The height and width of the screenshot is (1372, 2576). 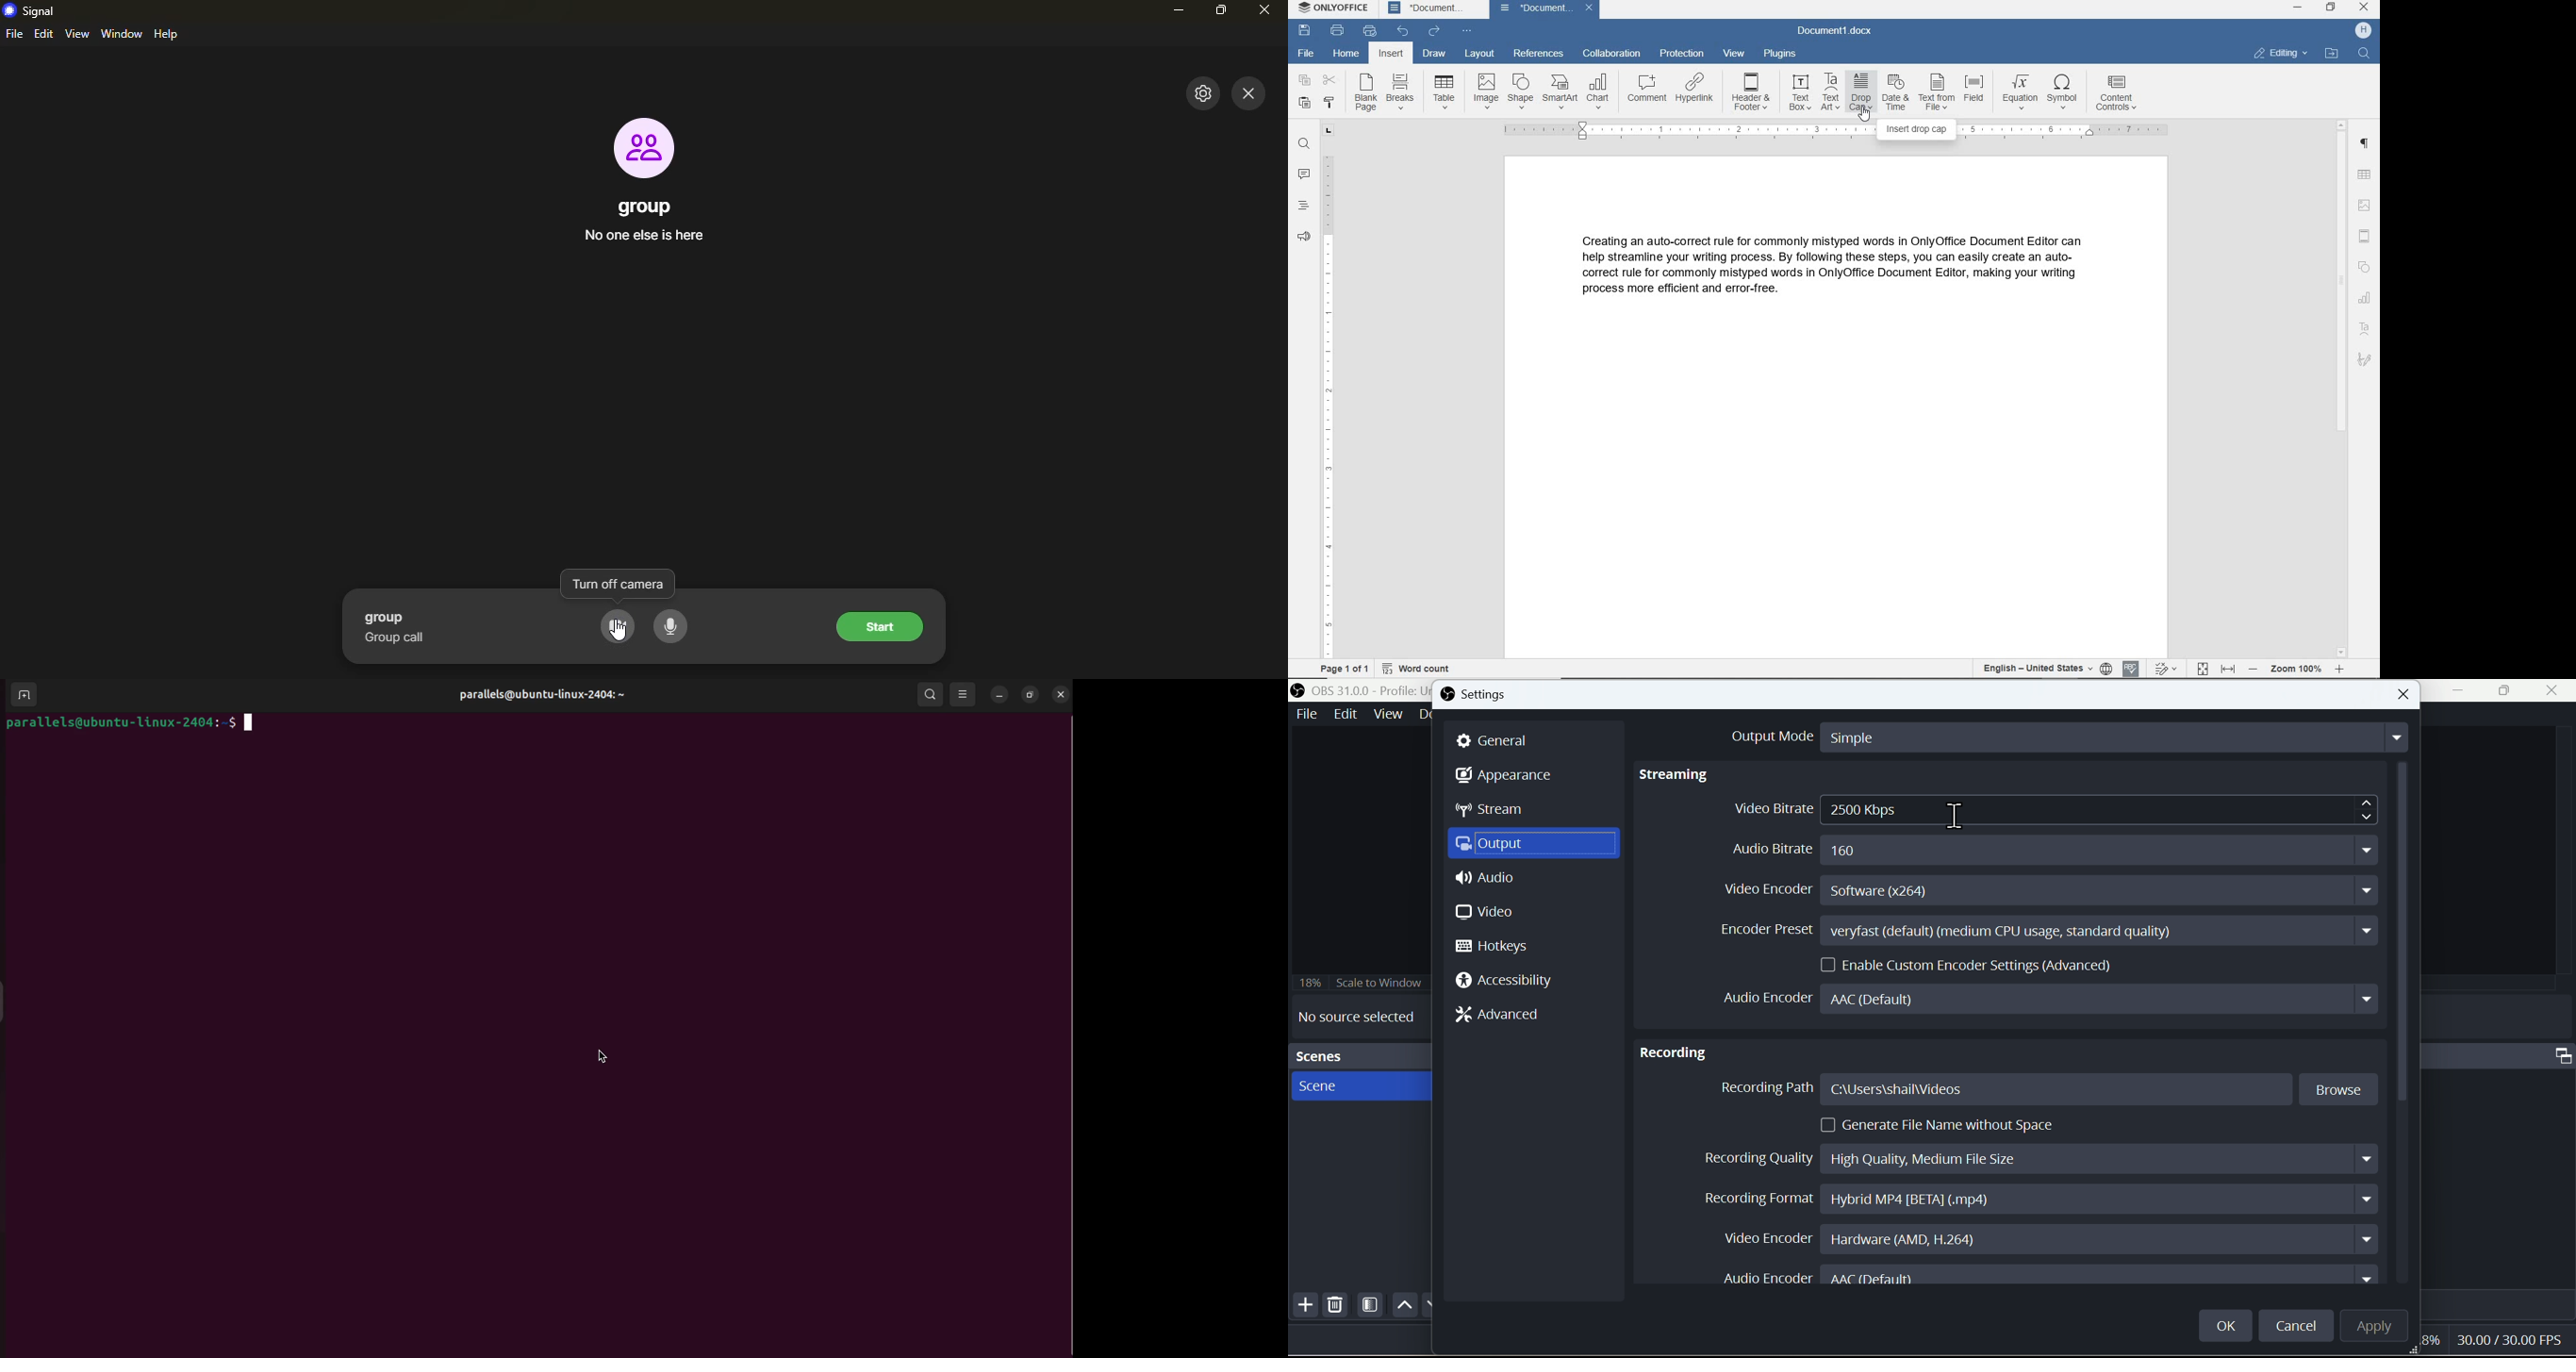 I want to click on close, so click(x=2555, y=692).